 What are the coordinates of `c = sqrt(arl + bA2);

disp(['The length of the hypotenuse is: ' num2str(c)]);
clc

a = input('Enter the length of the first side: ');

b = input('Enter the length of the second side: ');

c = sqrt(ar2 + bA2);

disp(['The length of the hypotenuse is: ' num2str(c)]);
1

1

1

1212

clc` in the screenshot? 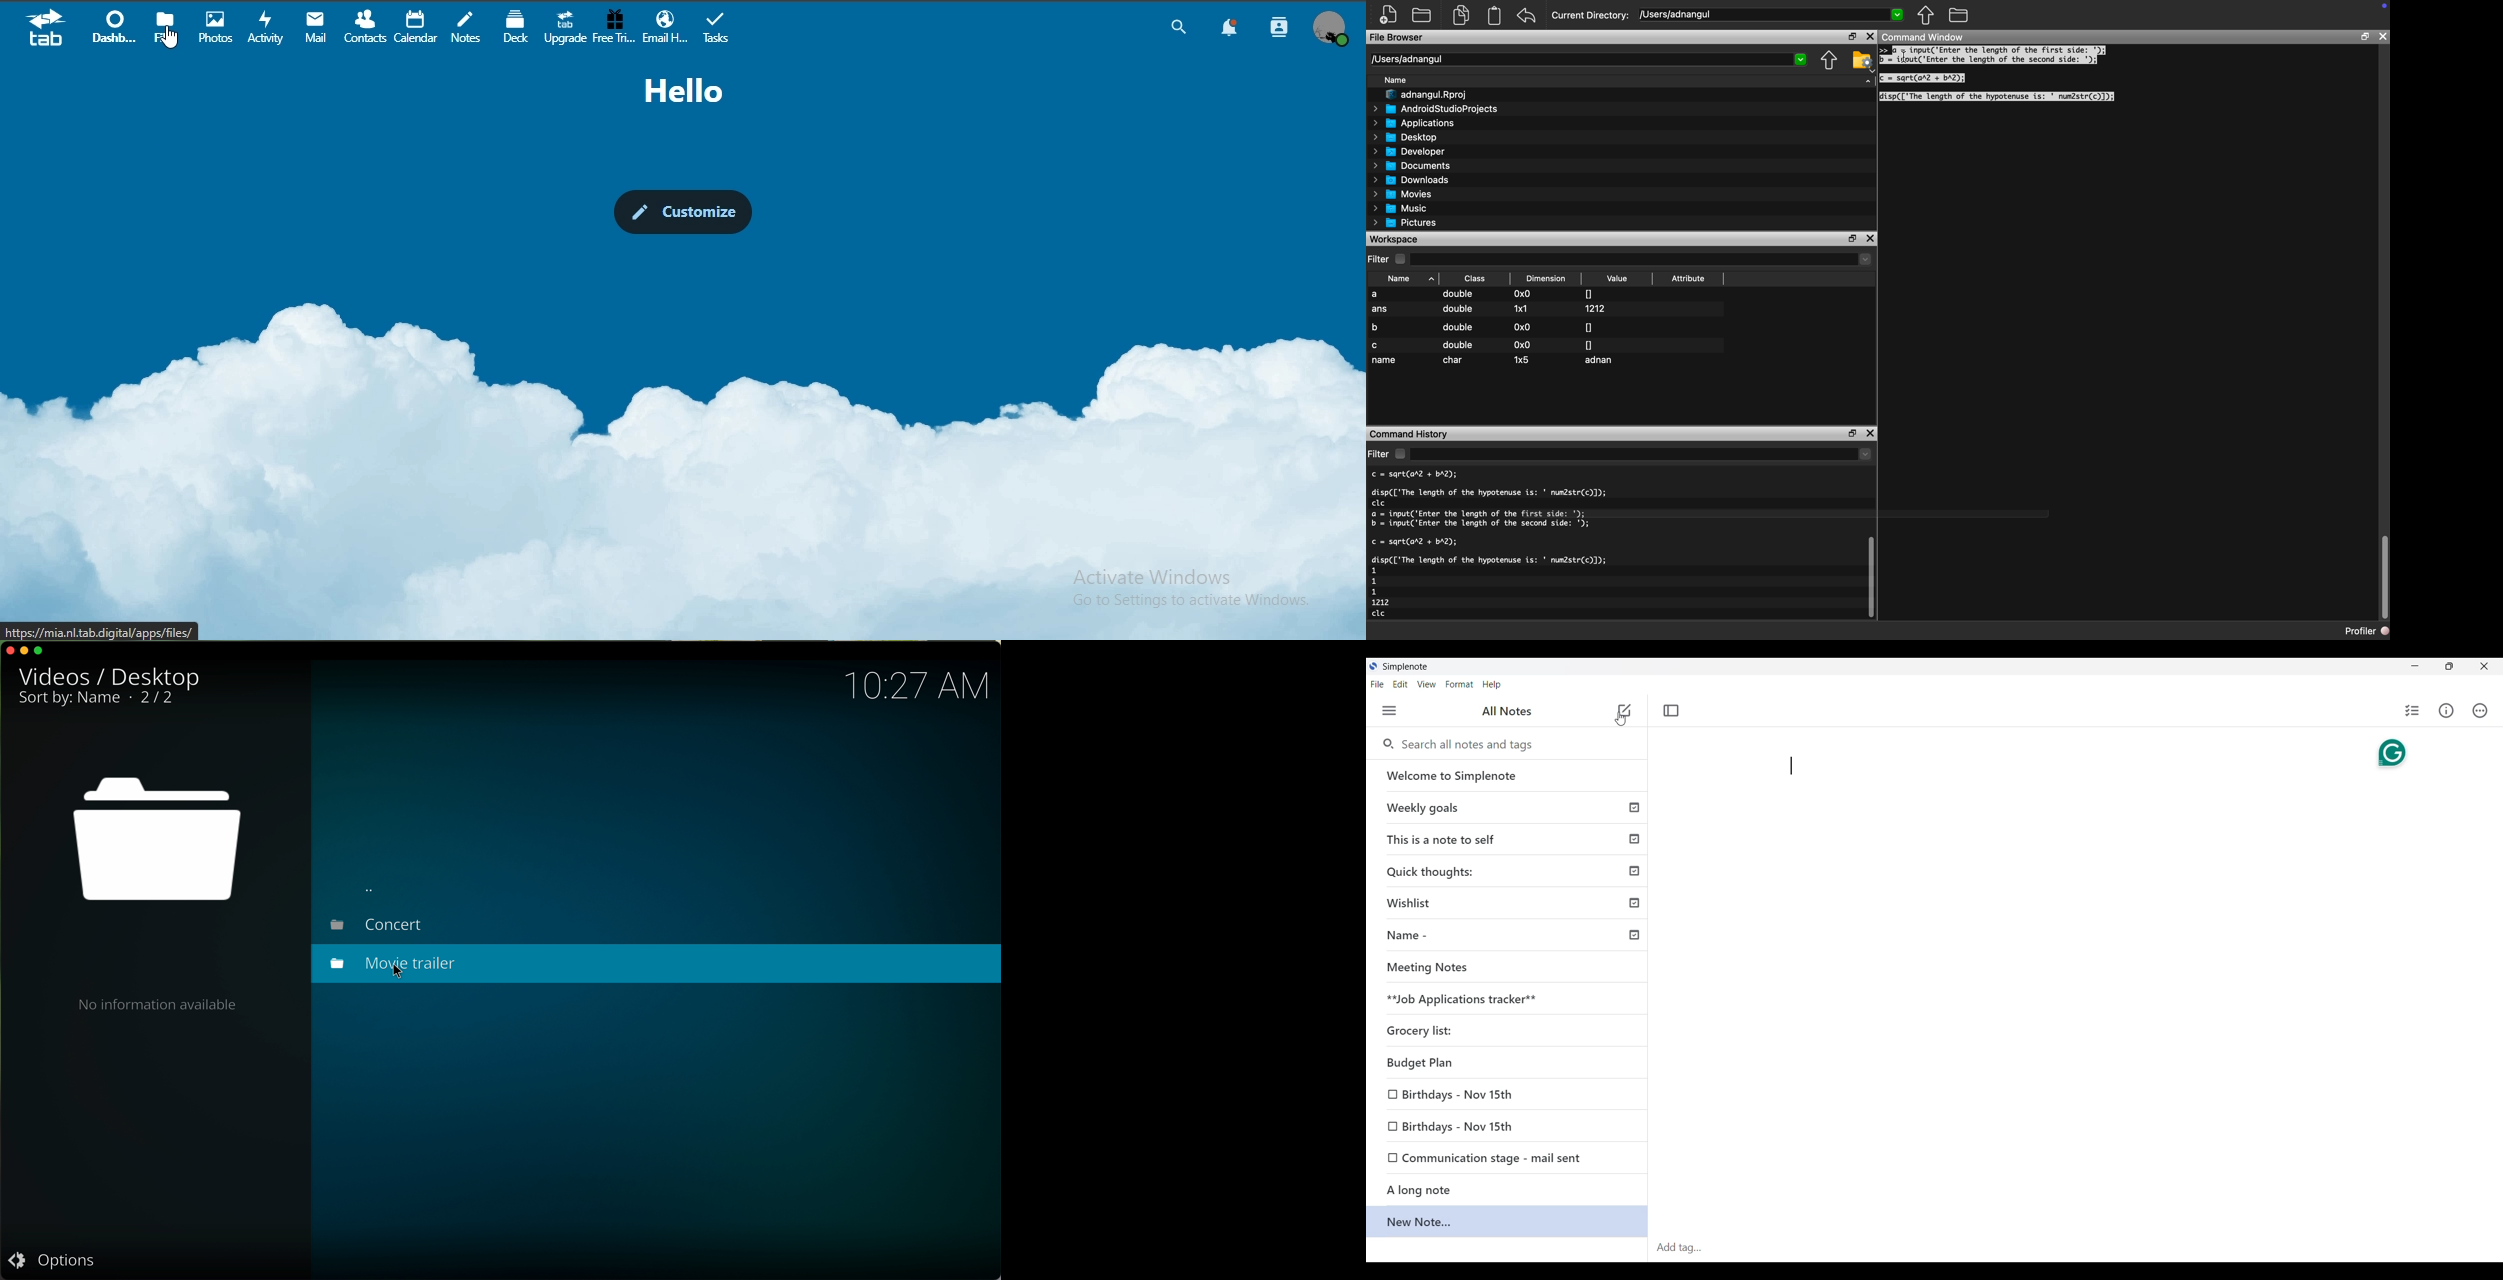 It's located at (1517, 546).